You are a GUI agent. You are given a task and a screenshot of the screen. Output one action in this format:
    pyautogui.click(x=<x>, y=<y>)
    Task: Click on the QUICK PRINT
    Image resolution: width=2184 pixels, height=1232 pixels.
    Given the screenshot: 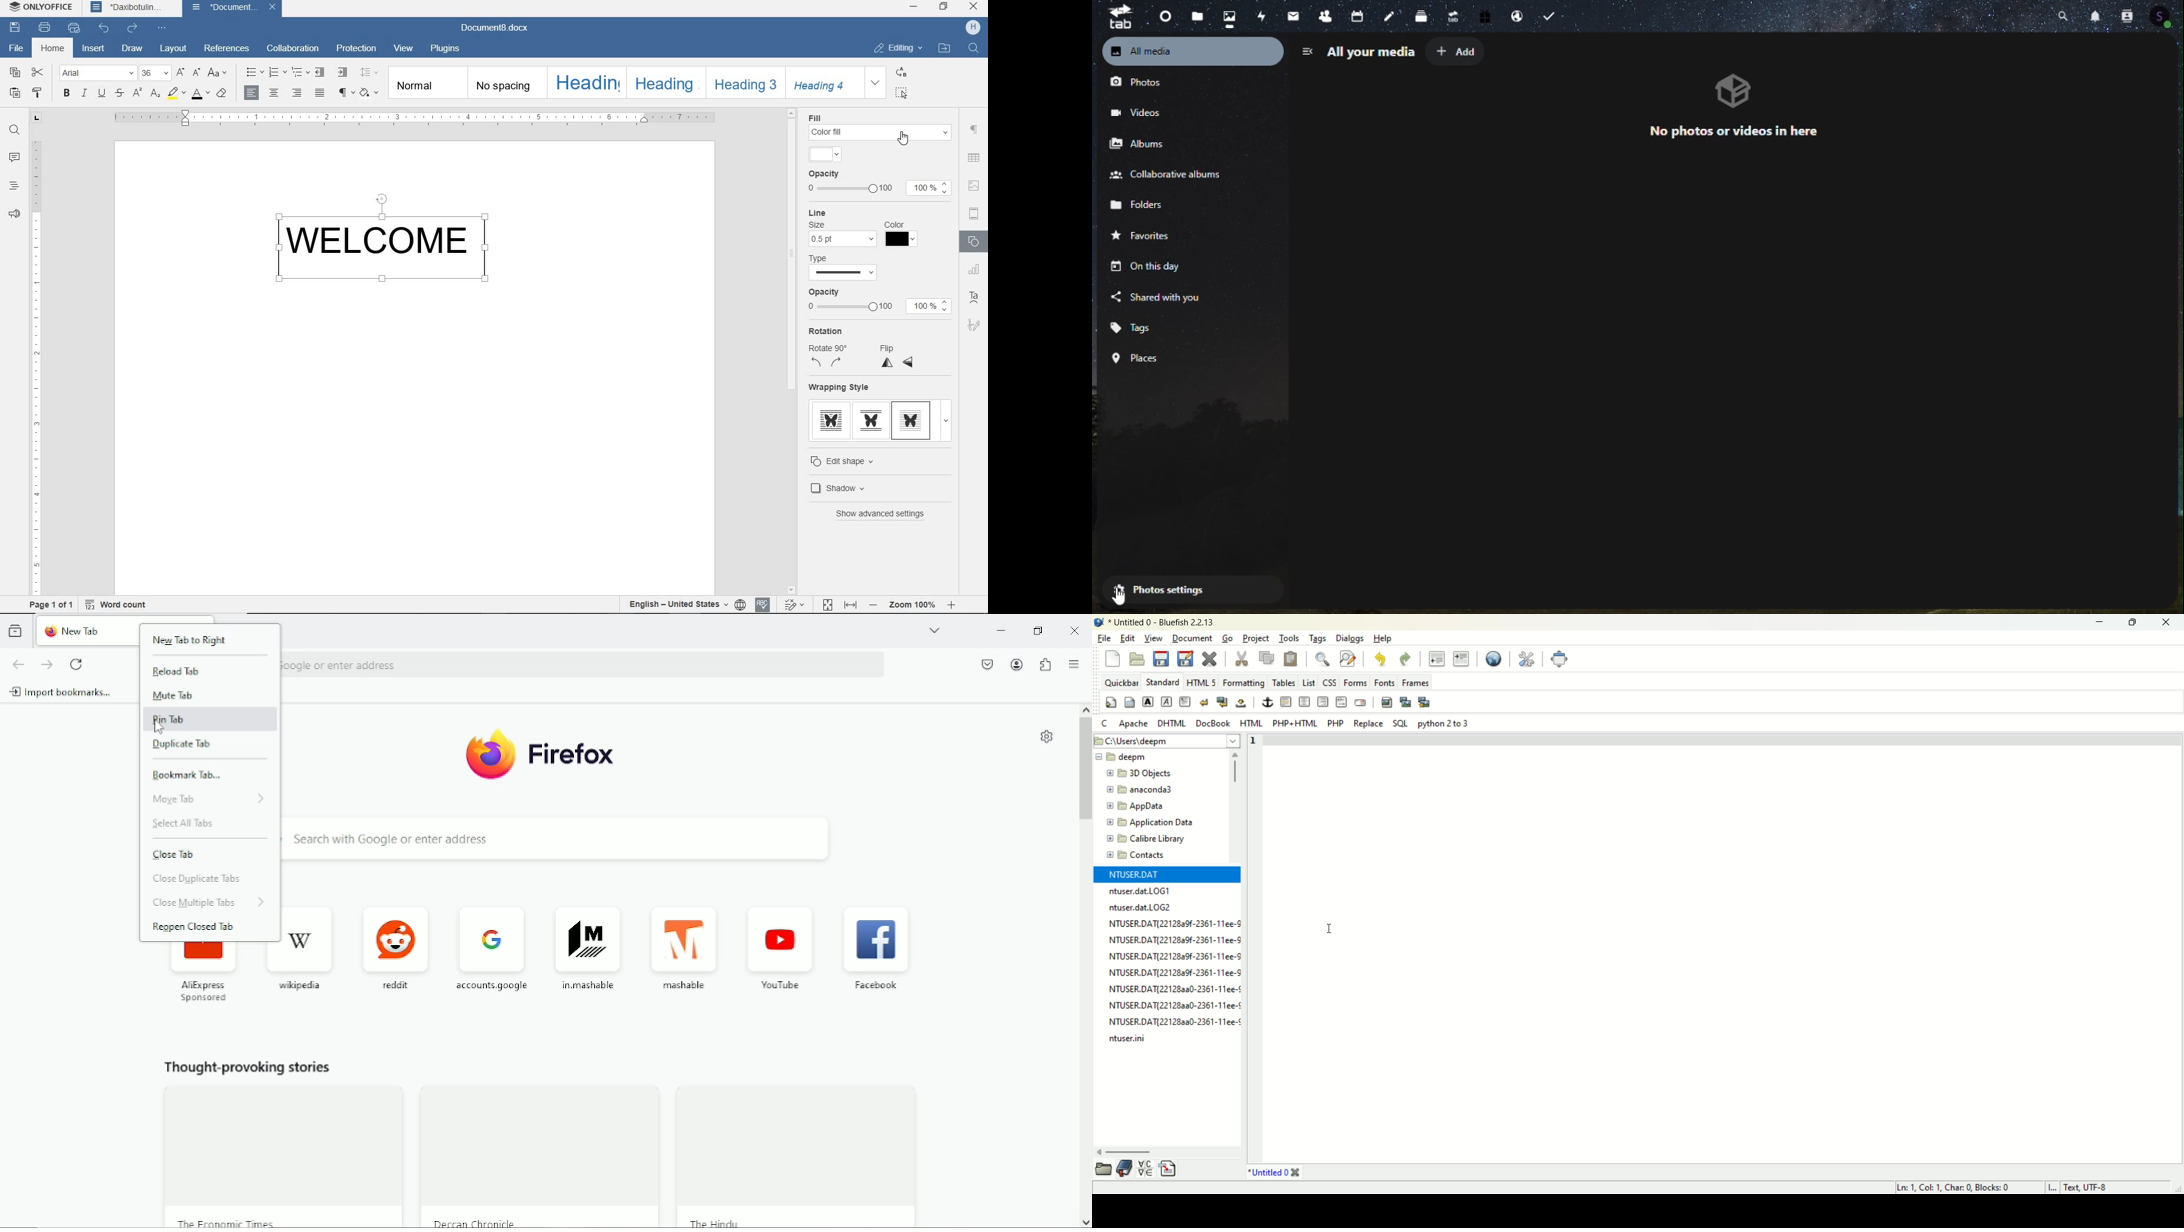 What is the action you would take?
    pyautogui.click(x=73, y=28)
    